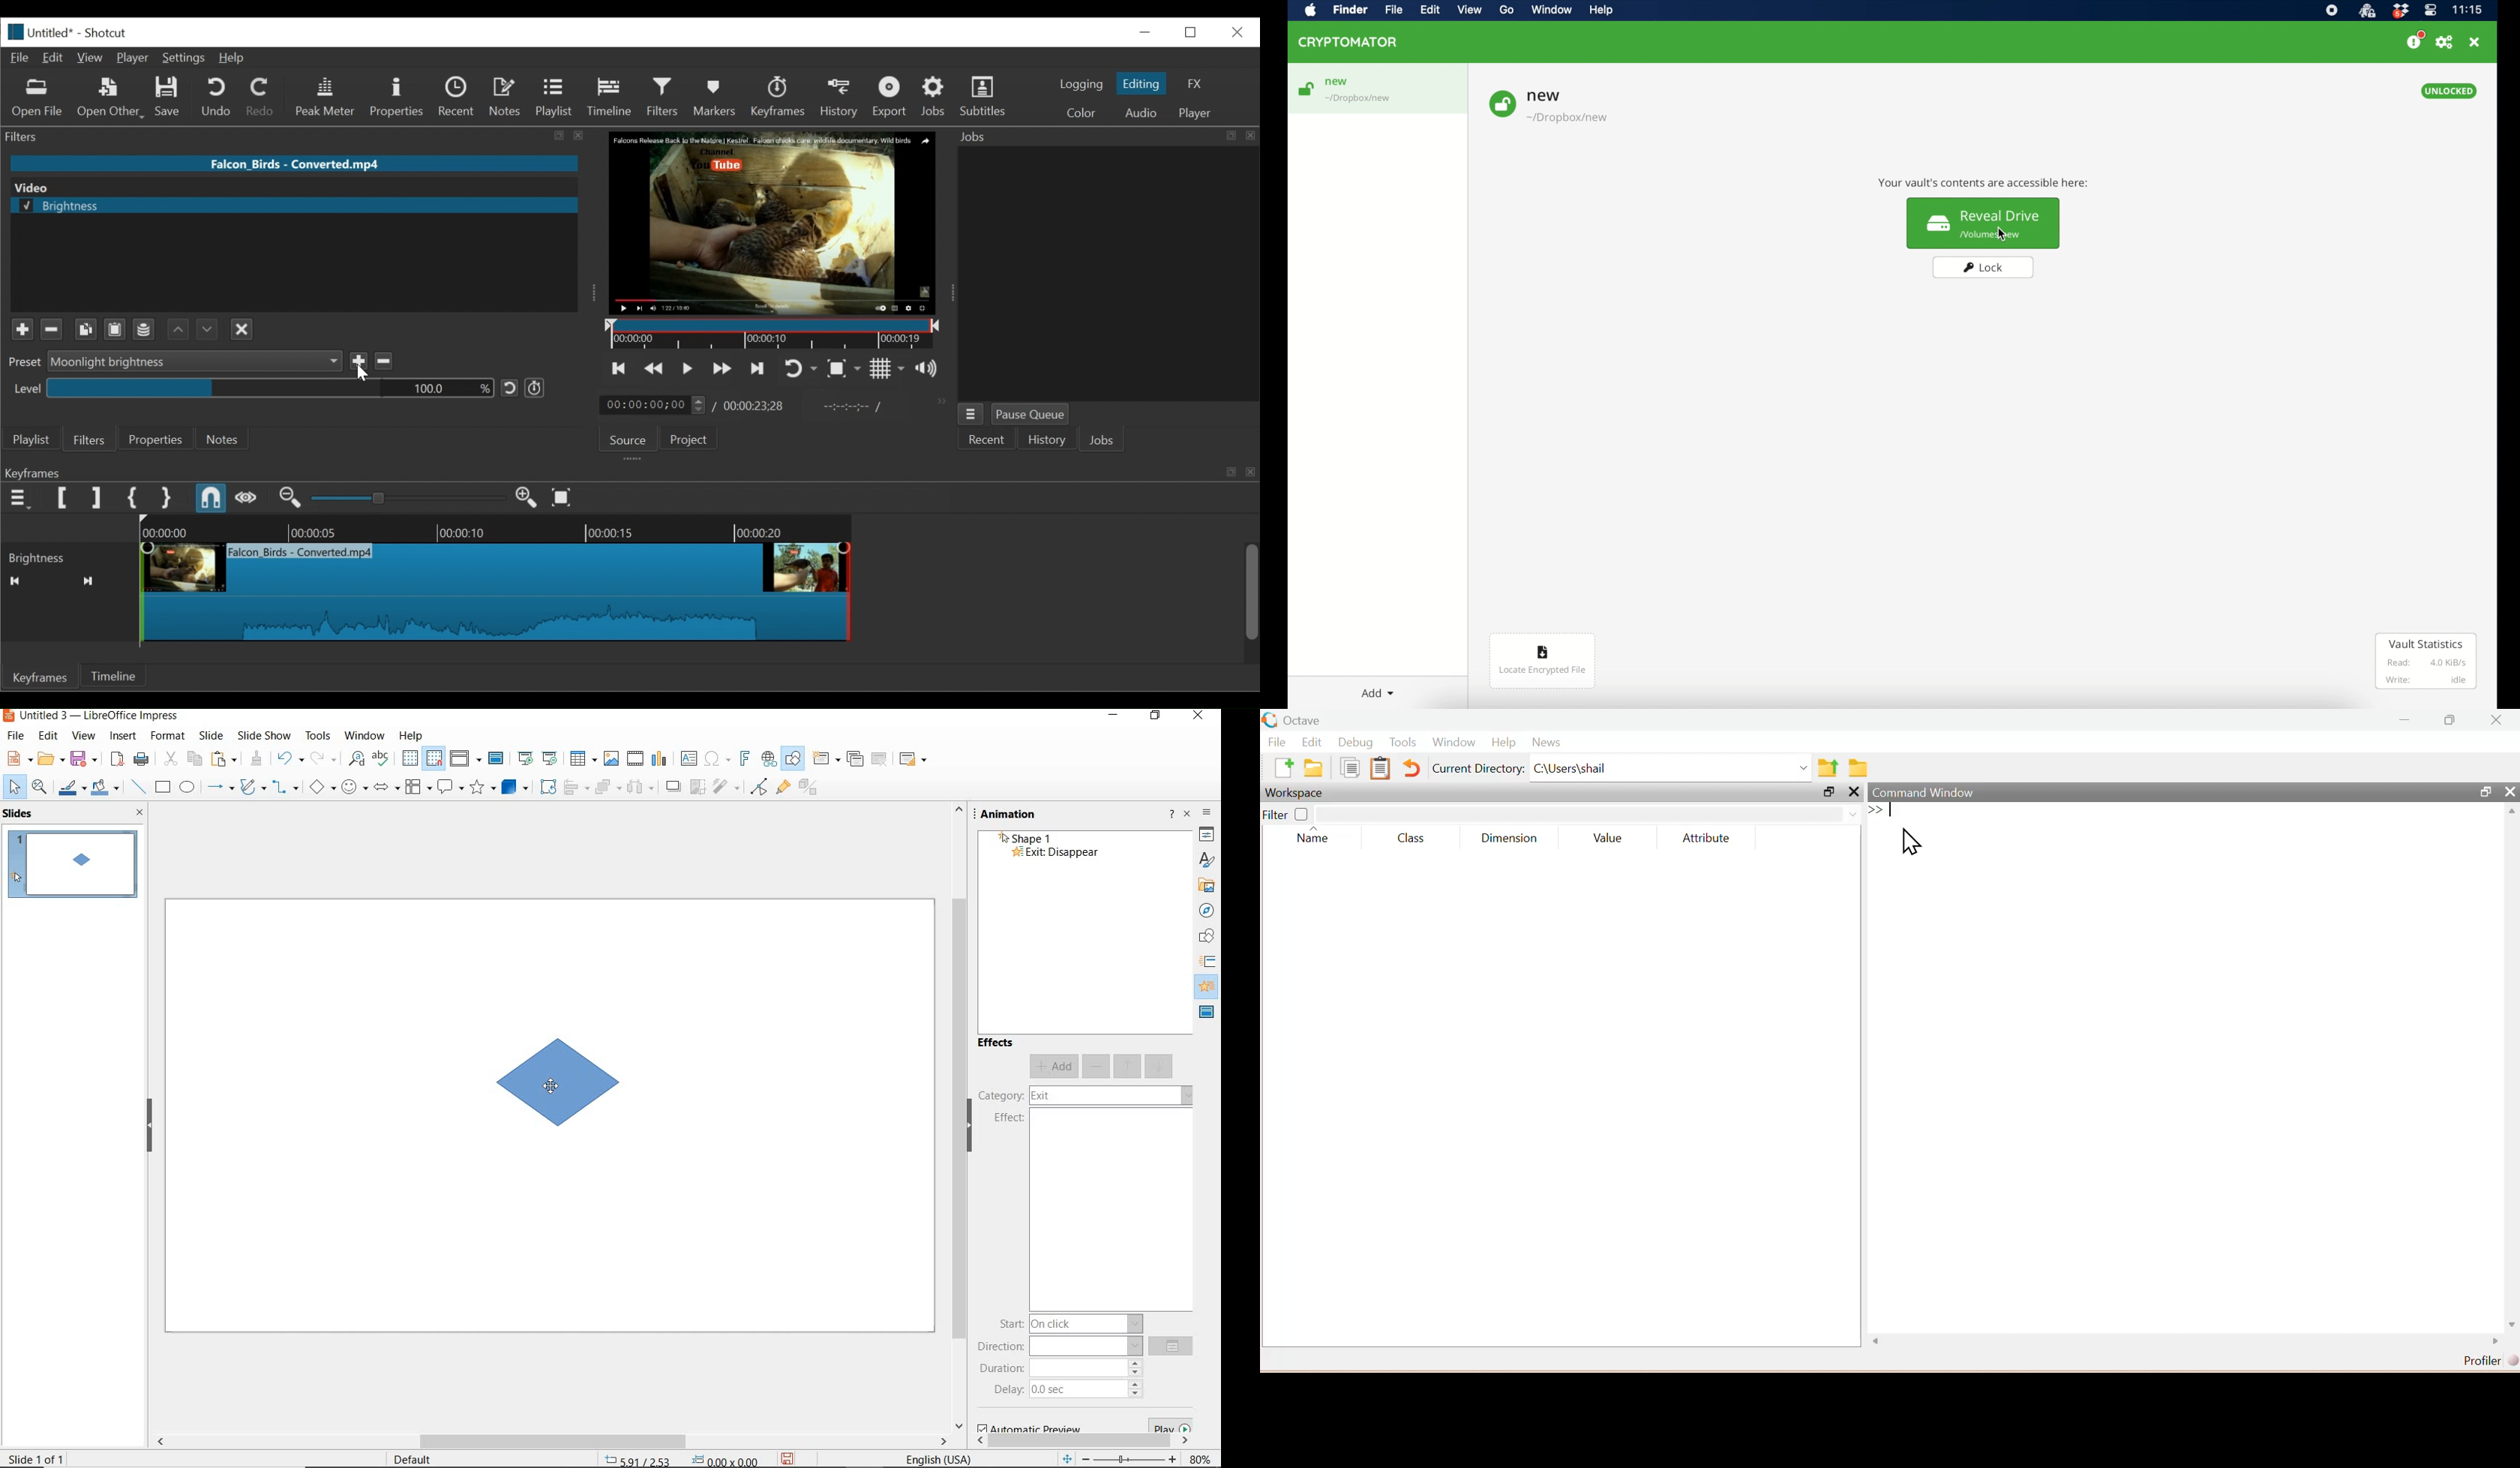 The height and width of the screenshot is (1484, 2520). Describe the element at coordinates (526, 758) in the screenshot. I see `start from first slide` at that location.